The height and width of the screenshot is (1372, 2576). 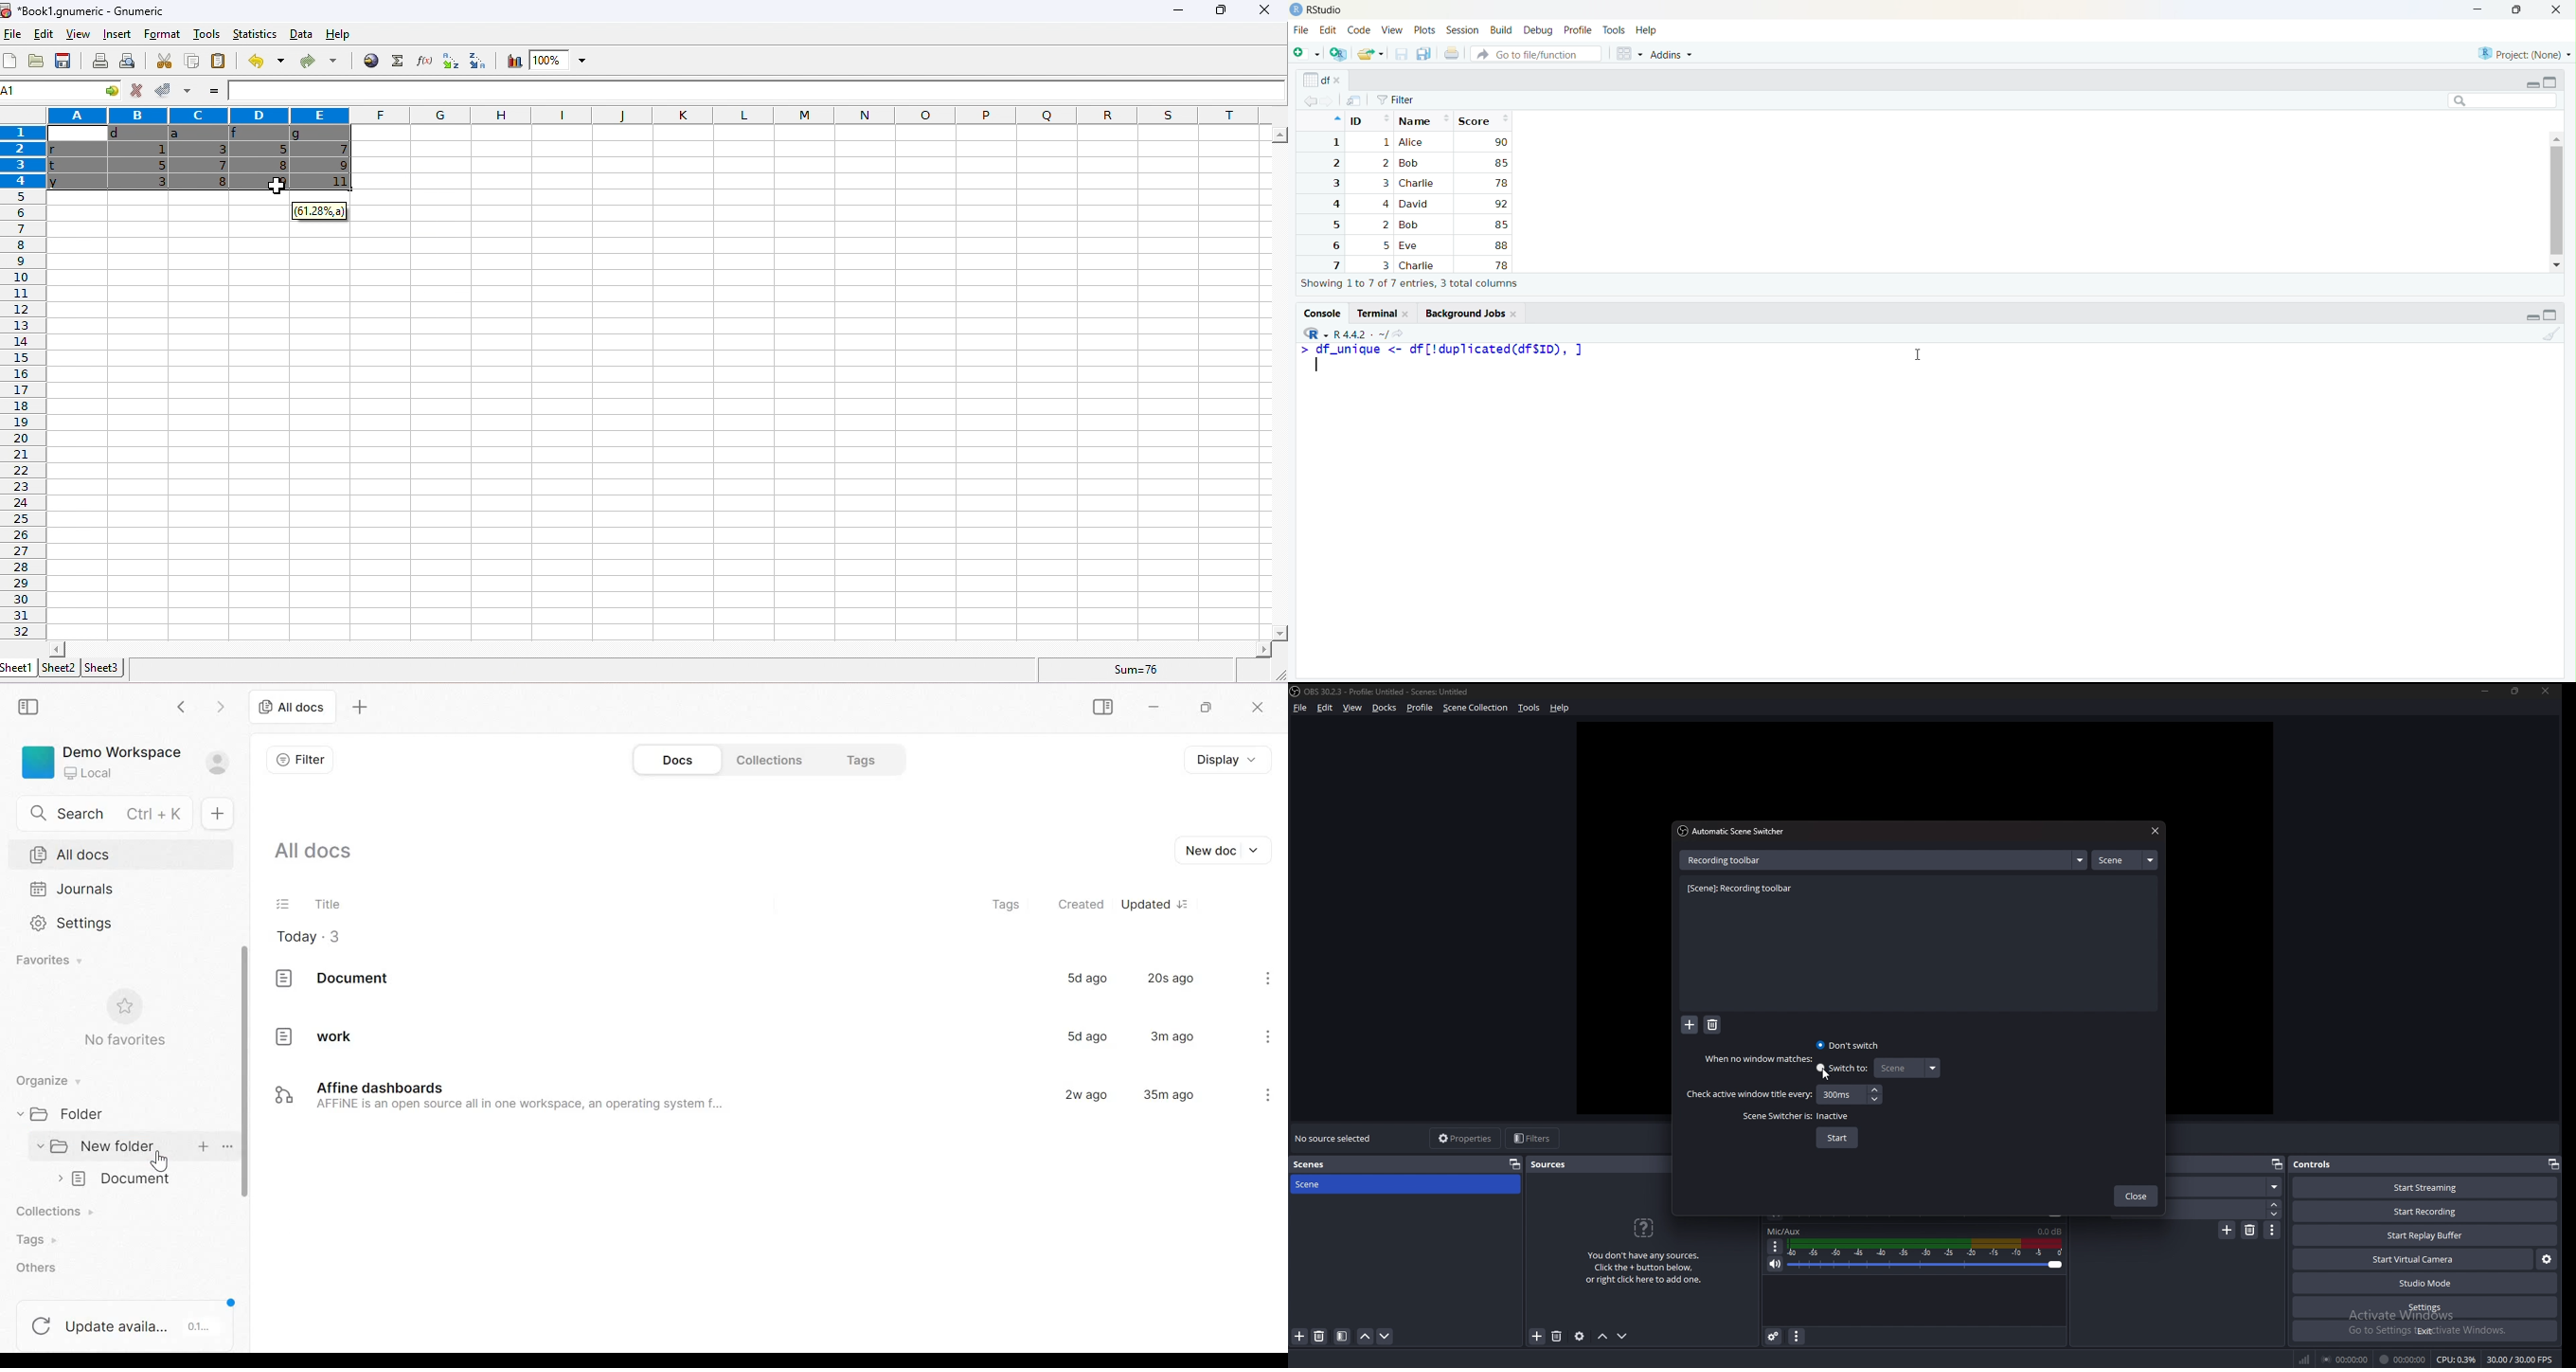 What do you see at coordinates (1413, 142) in the screenshot?
I see `Alice` at bounding box center [1413, 142].